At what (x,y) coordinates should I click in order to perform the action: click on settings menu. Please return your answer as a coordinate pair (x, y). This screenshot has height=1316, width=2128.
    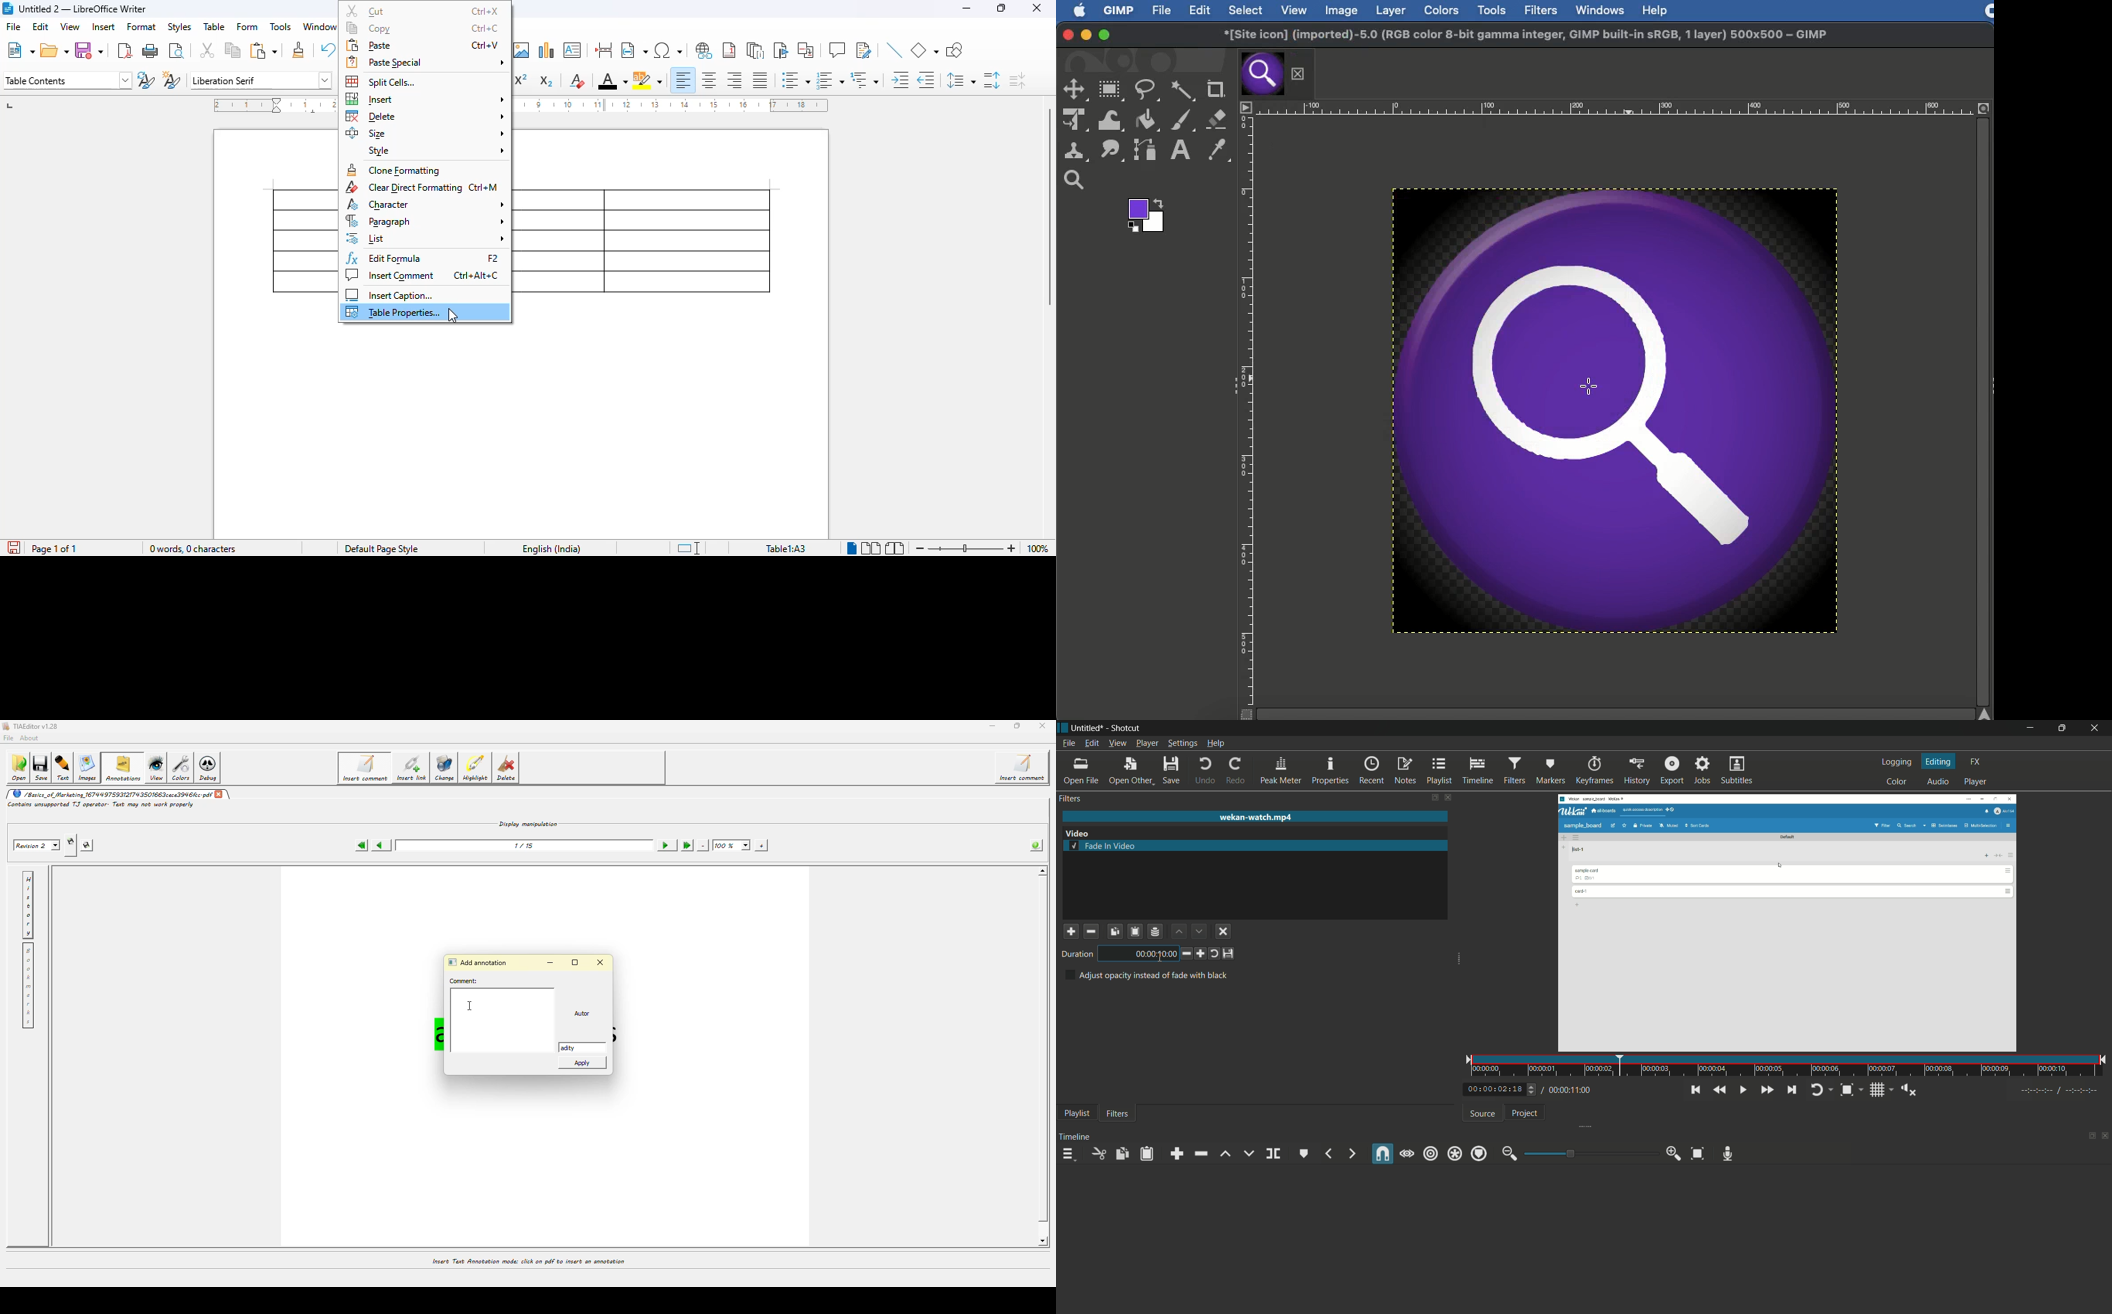
    Looking at the image, I should click on (1182, 743).